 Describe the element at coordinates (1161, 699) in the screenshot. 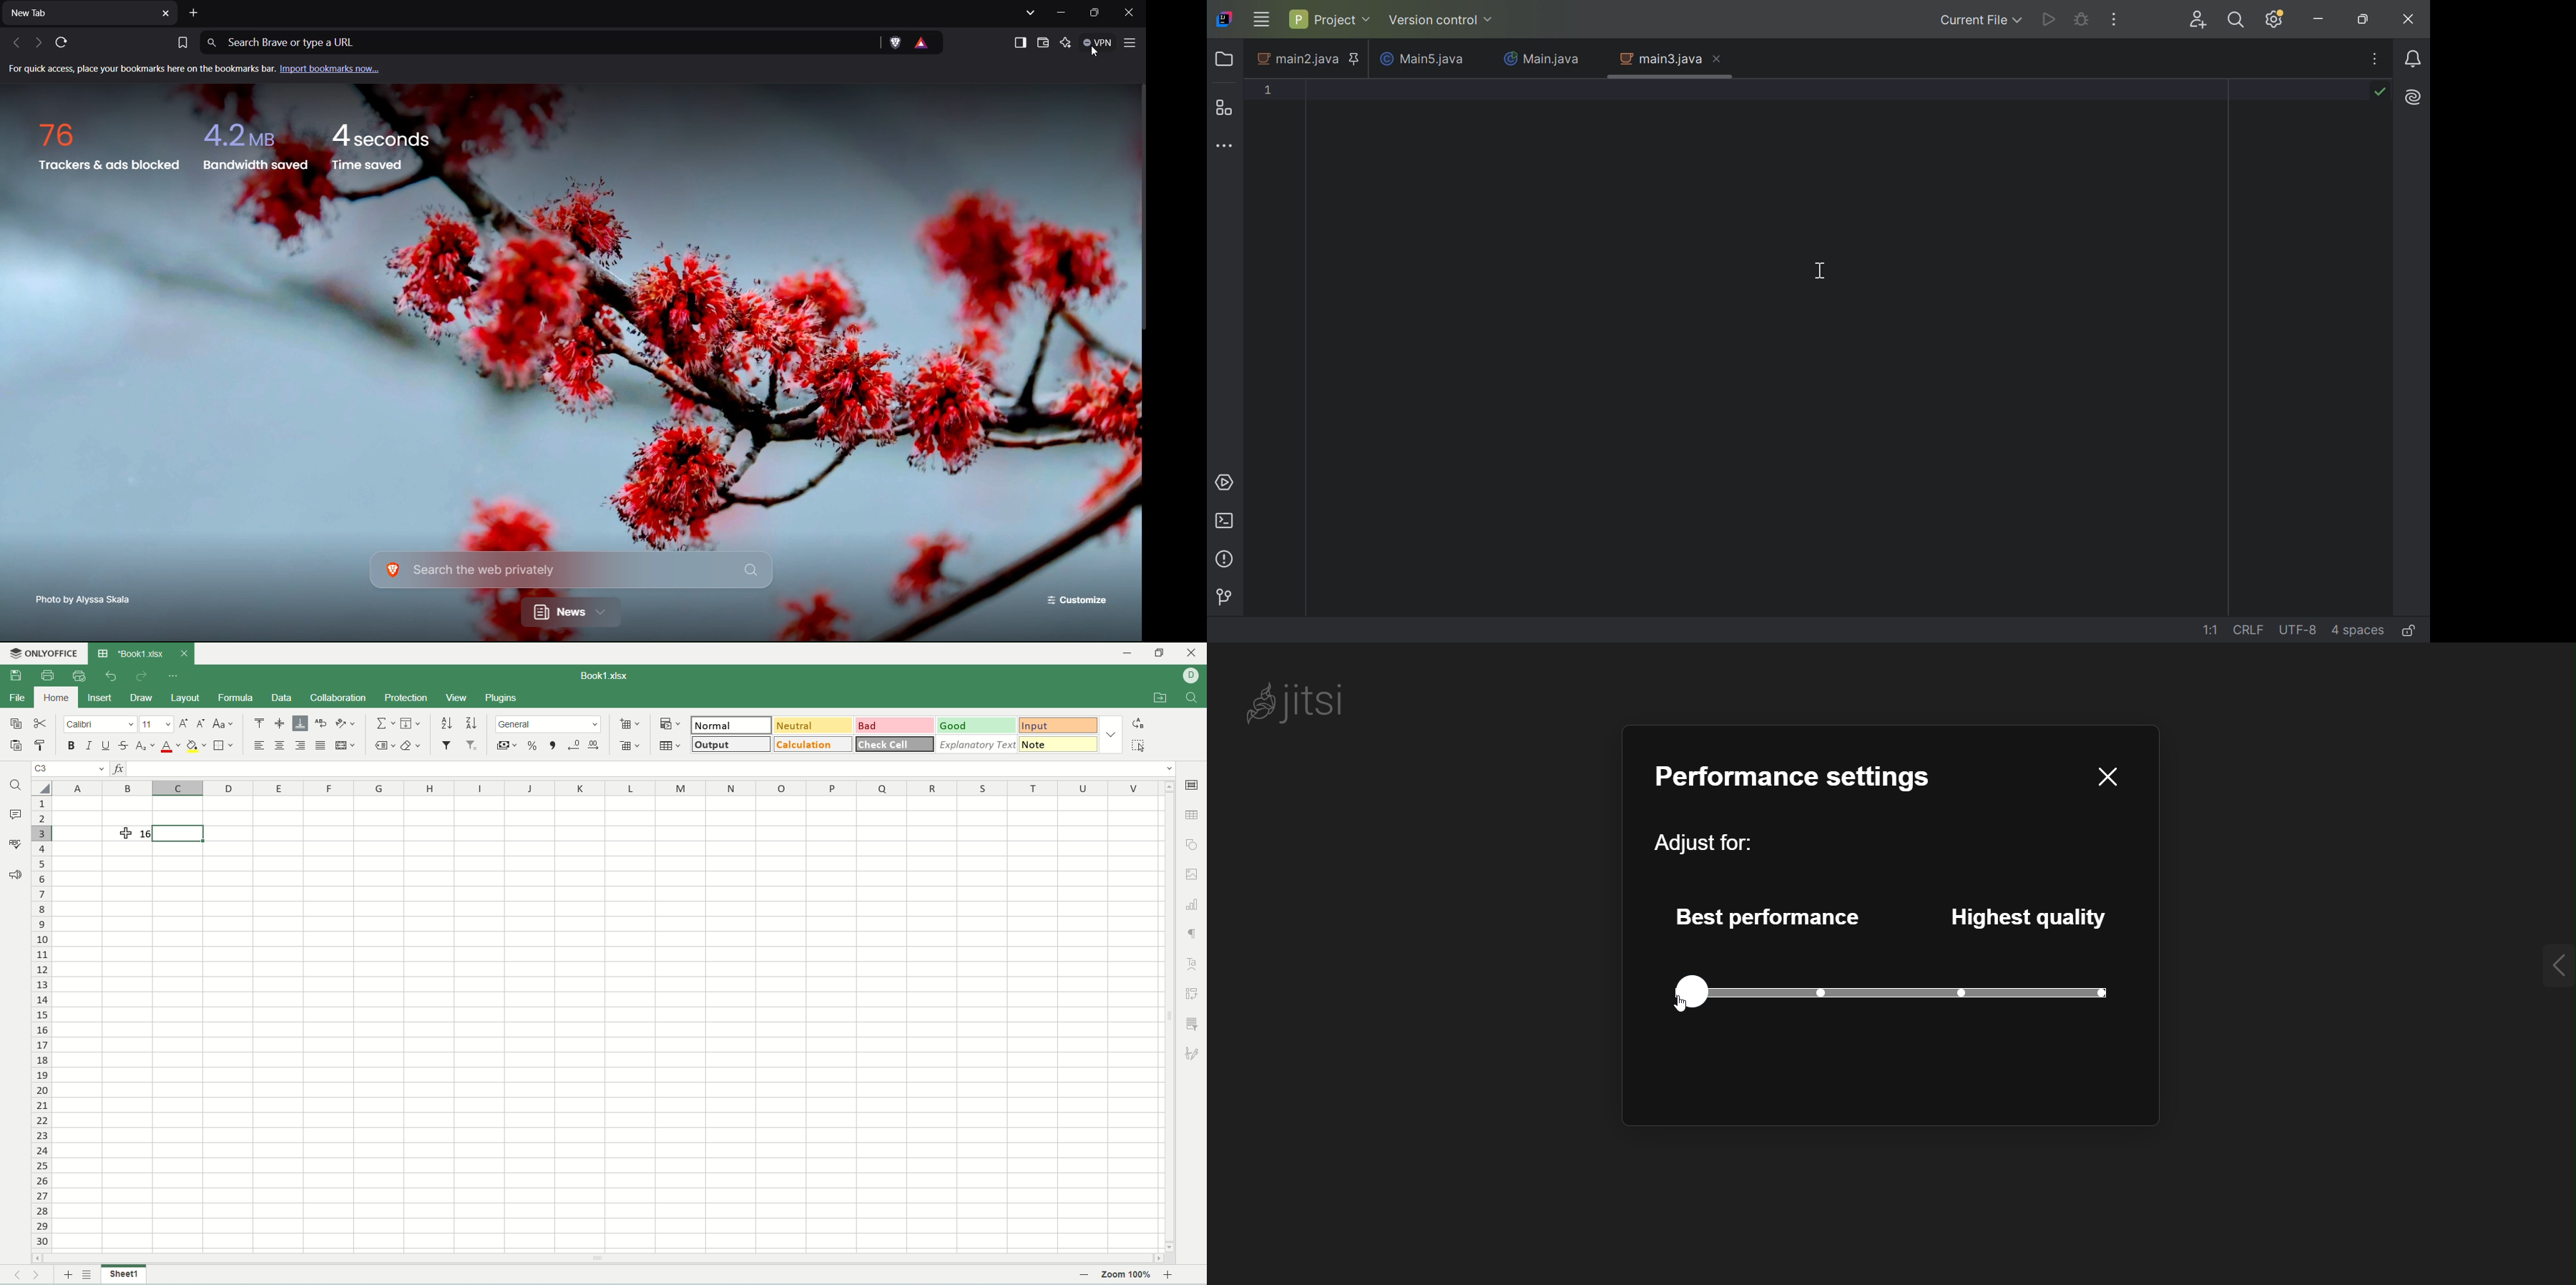

I see `open file location` at that location.